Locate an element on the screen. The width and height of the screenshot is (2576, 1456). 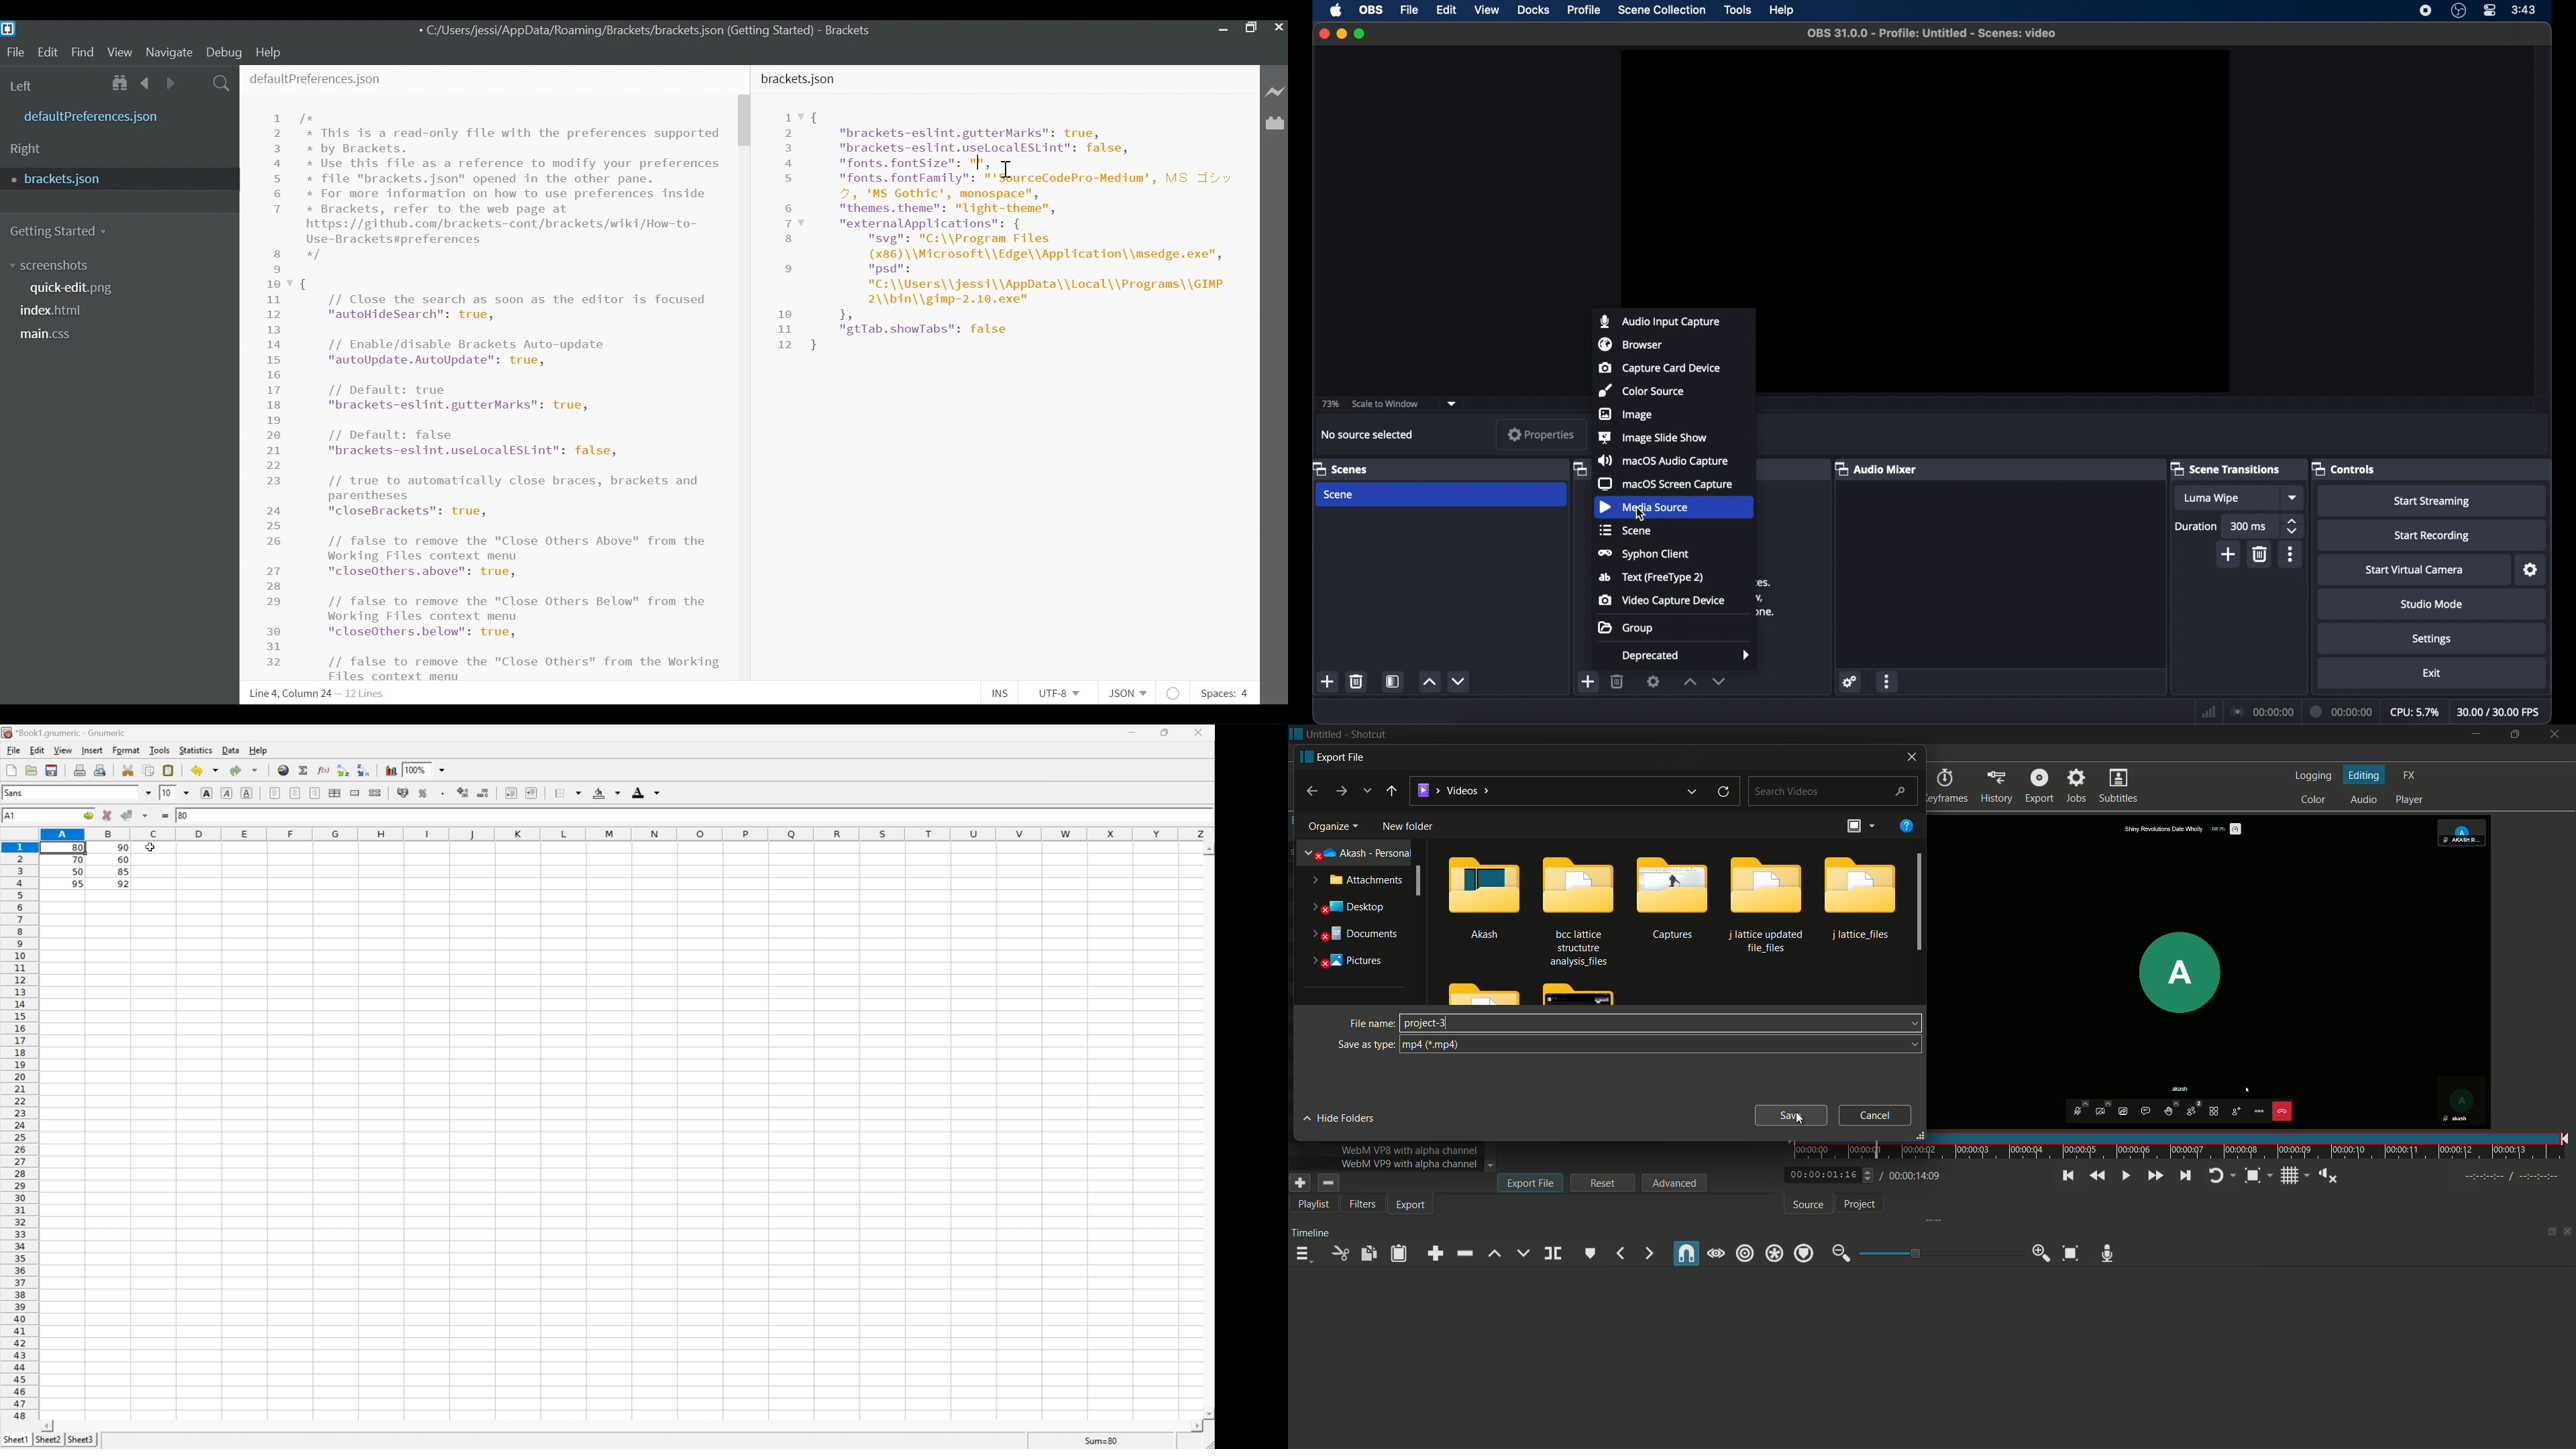
color is located at coordinates (2314, 800).